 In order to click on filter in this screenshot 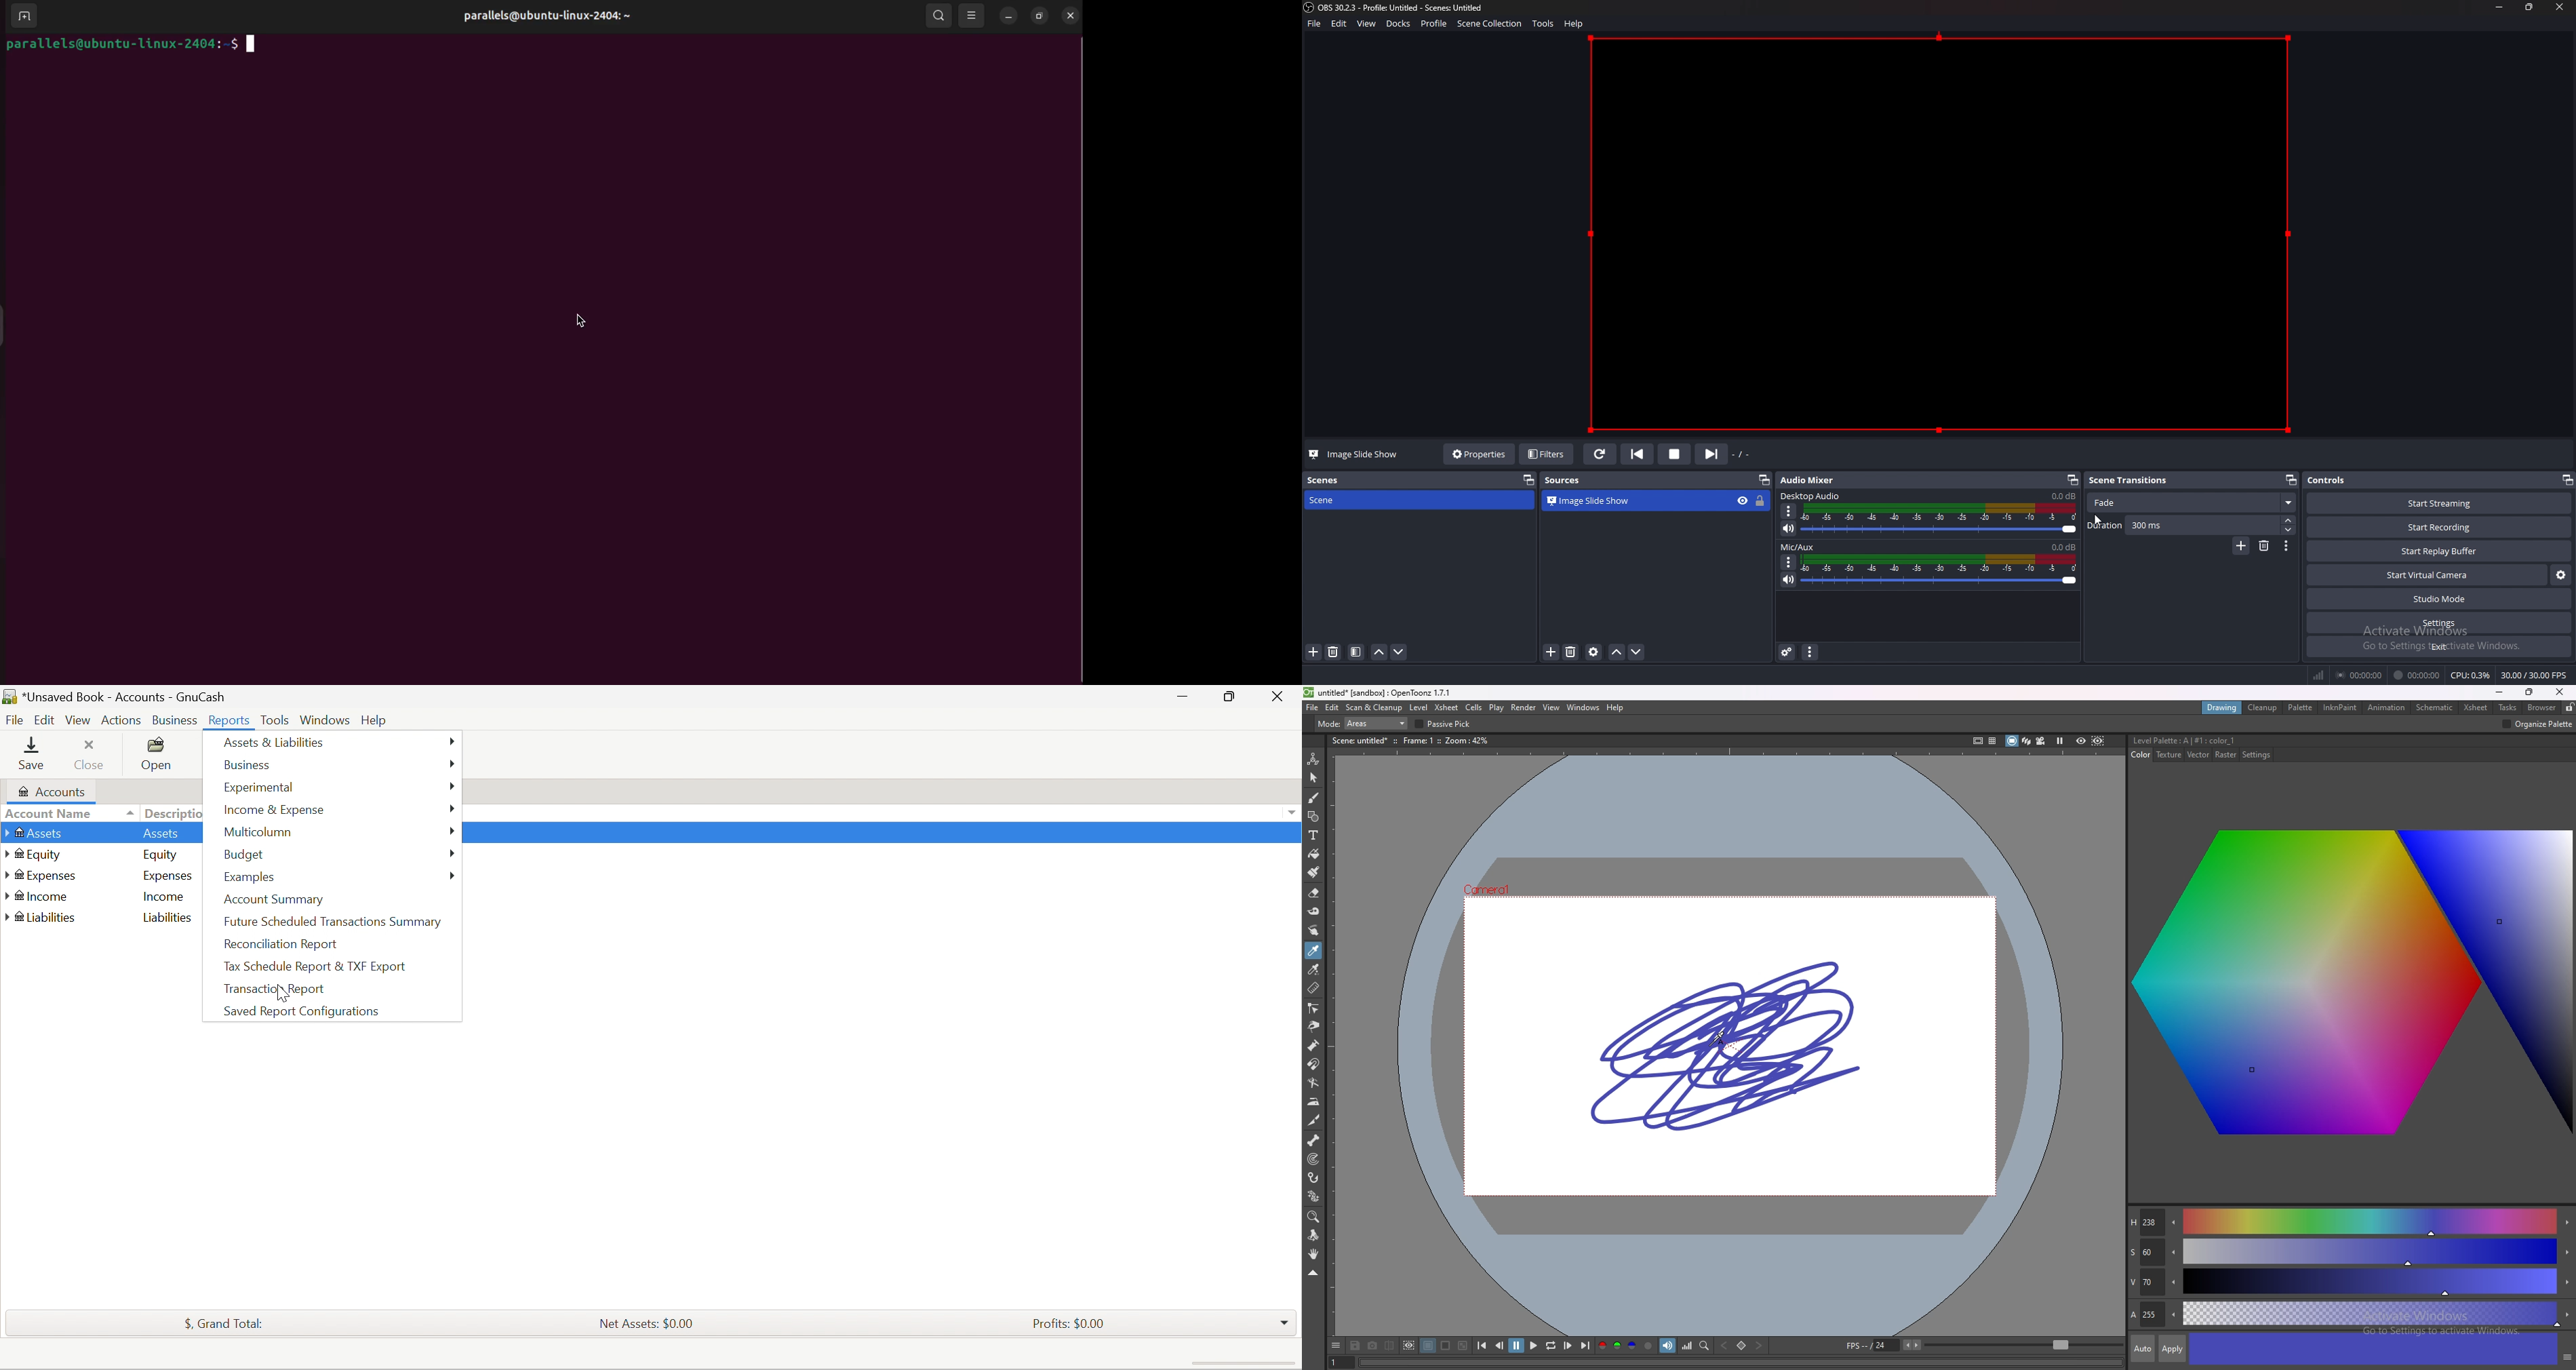, I will do `click(1356, 652)`.